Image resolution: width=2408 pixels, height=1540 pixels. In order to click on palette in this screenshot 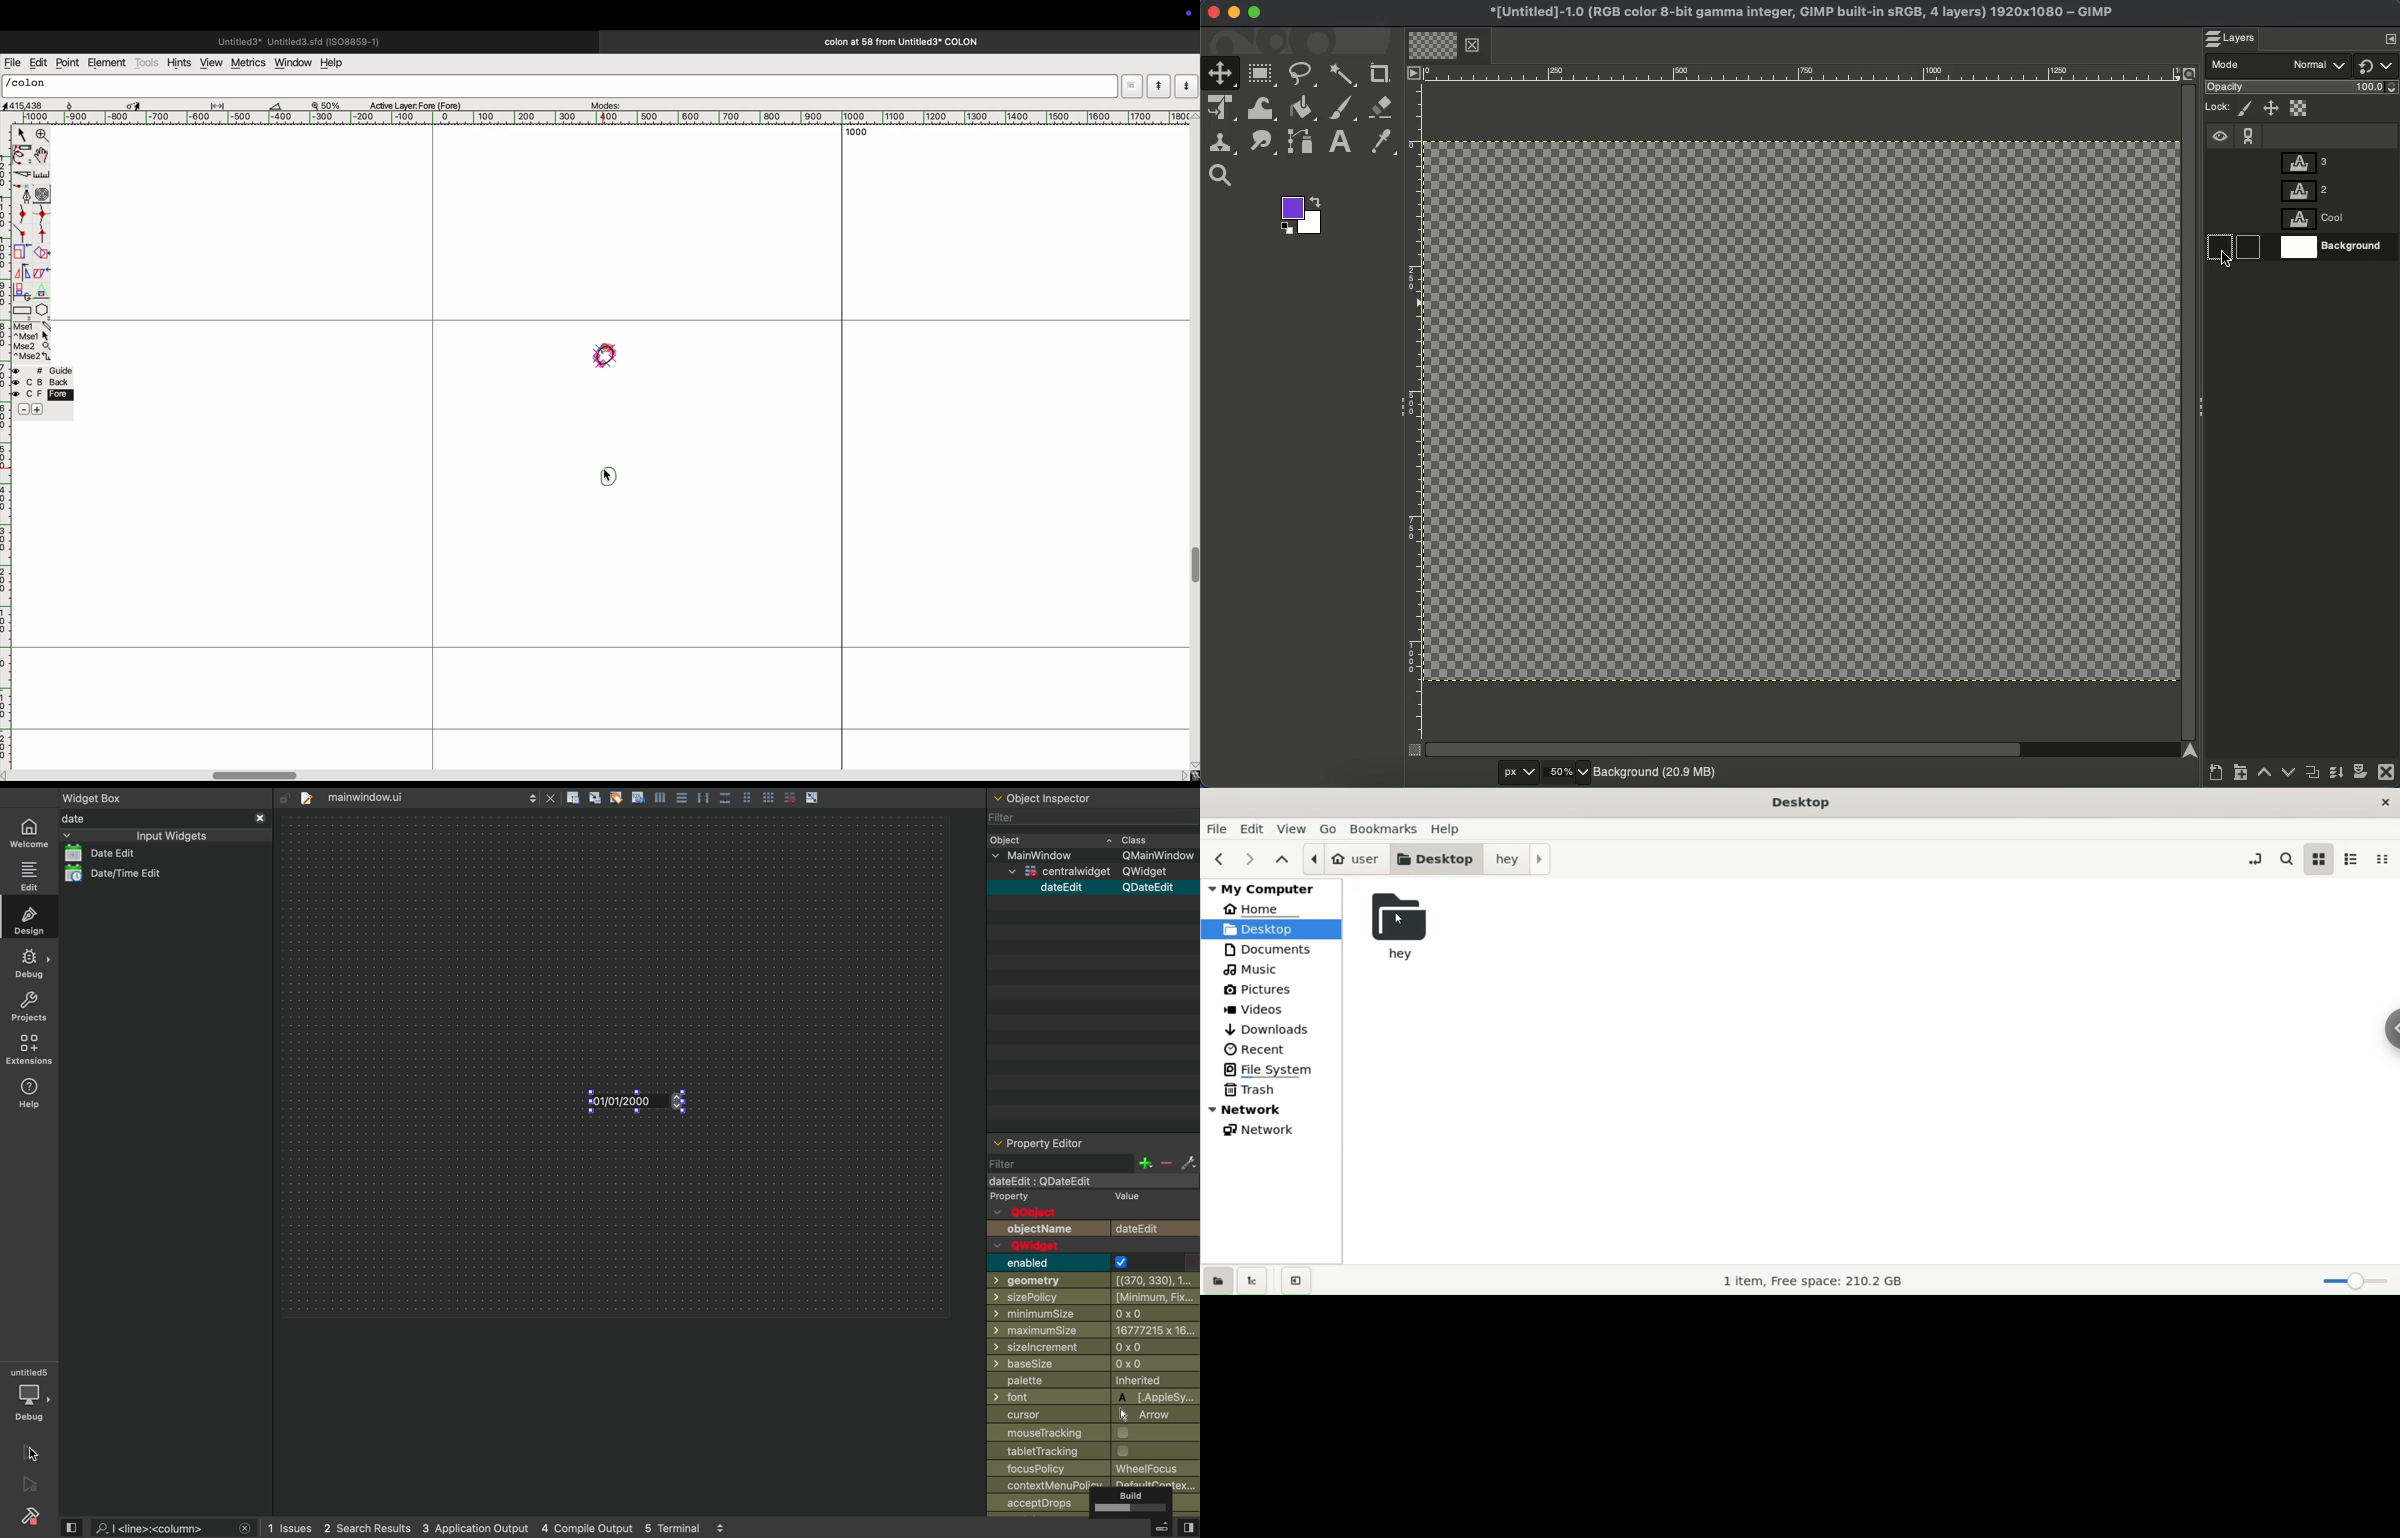, I will do `click(1093, 1381)`.